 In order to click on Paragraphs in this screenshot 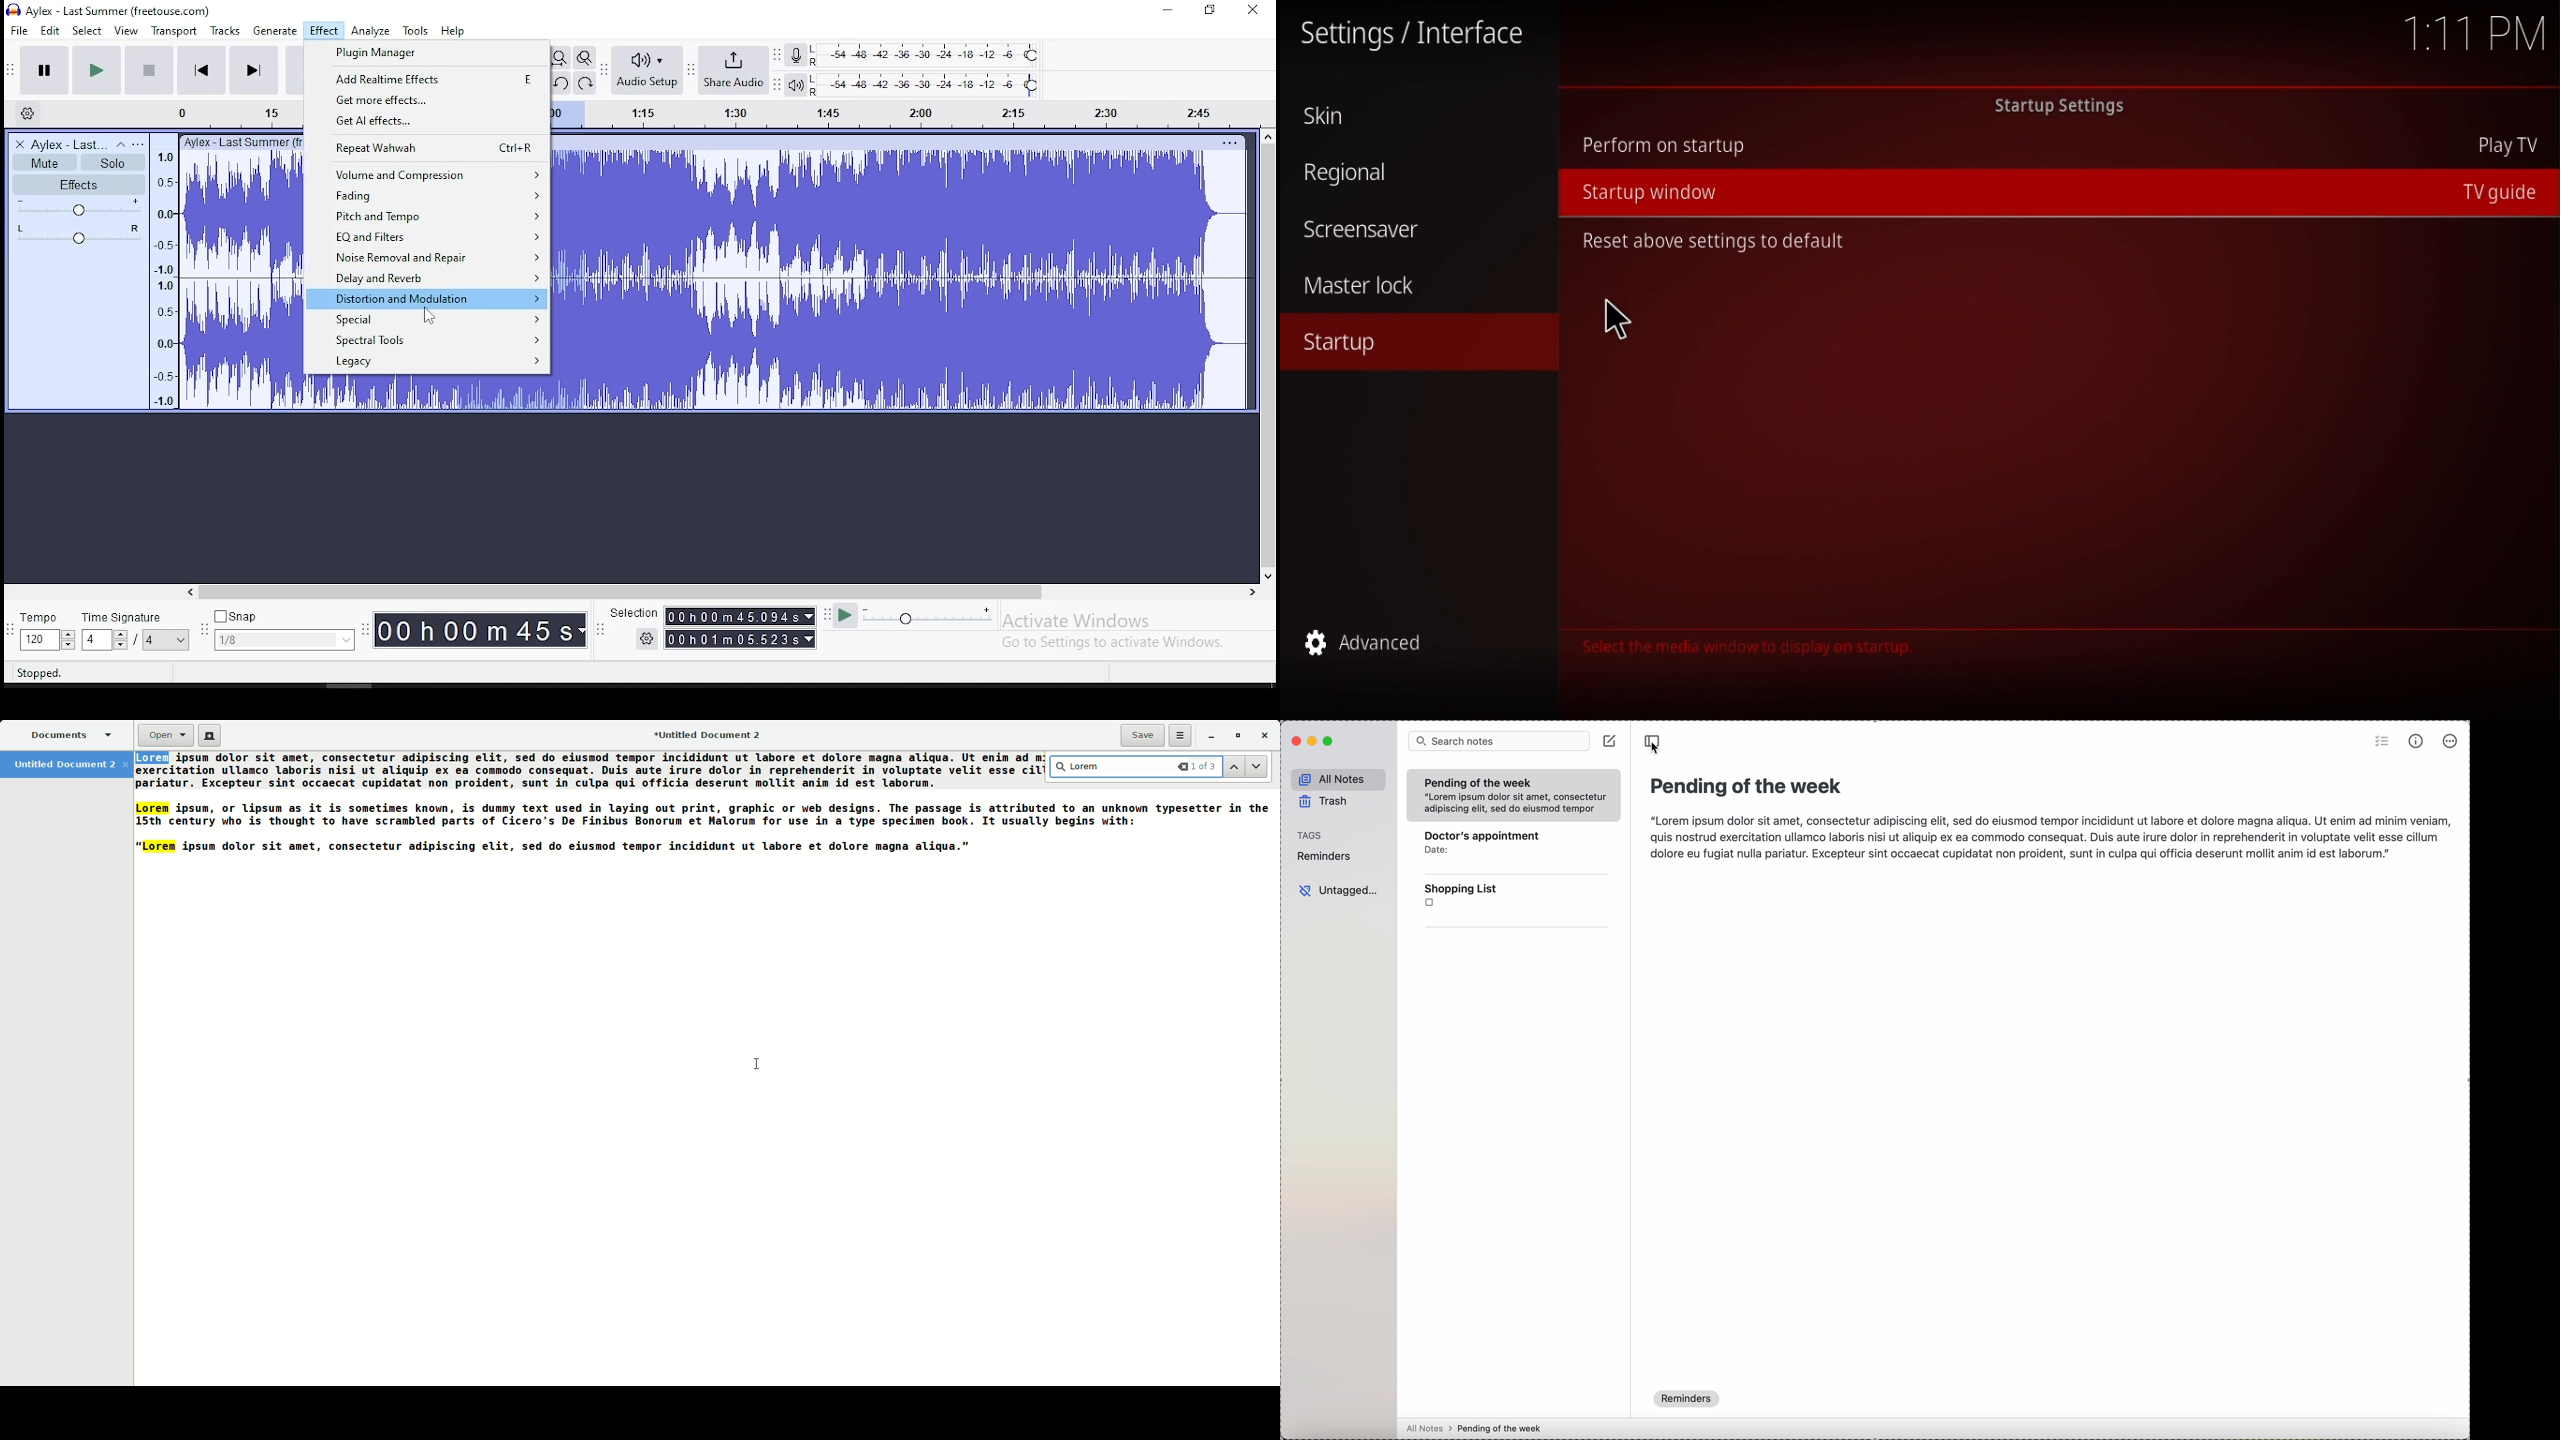, I will do `click(155, 781)`.